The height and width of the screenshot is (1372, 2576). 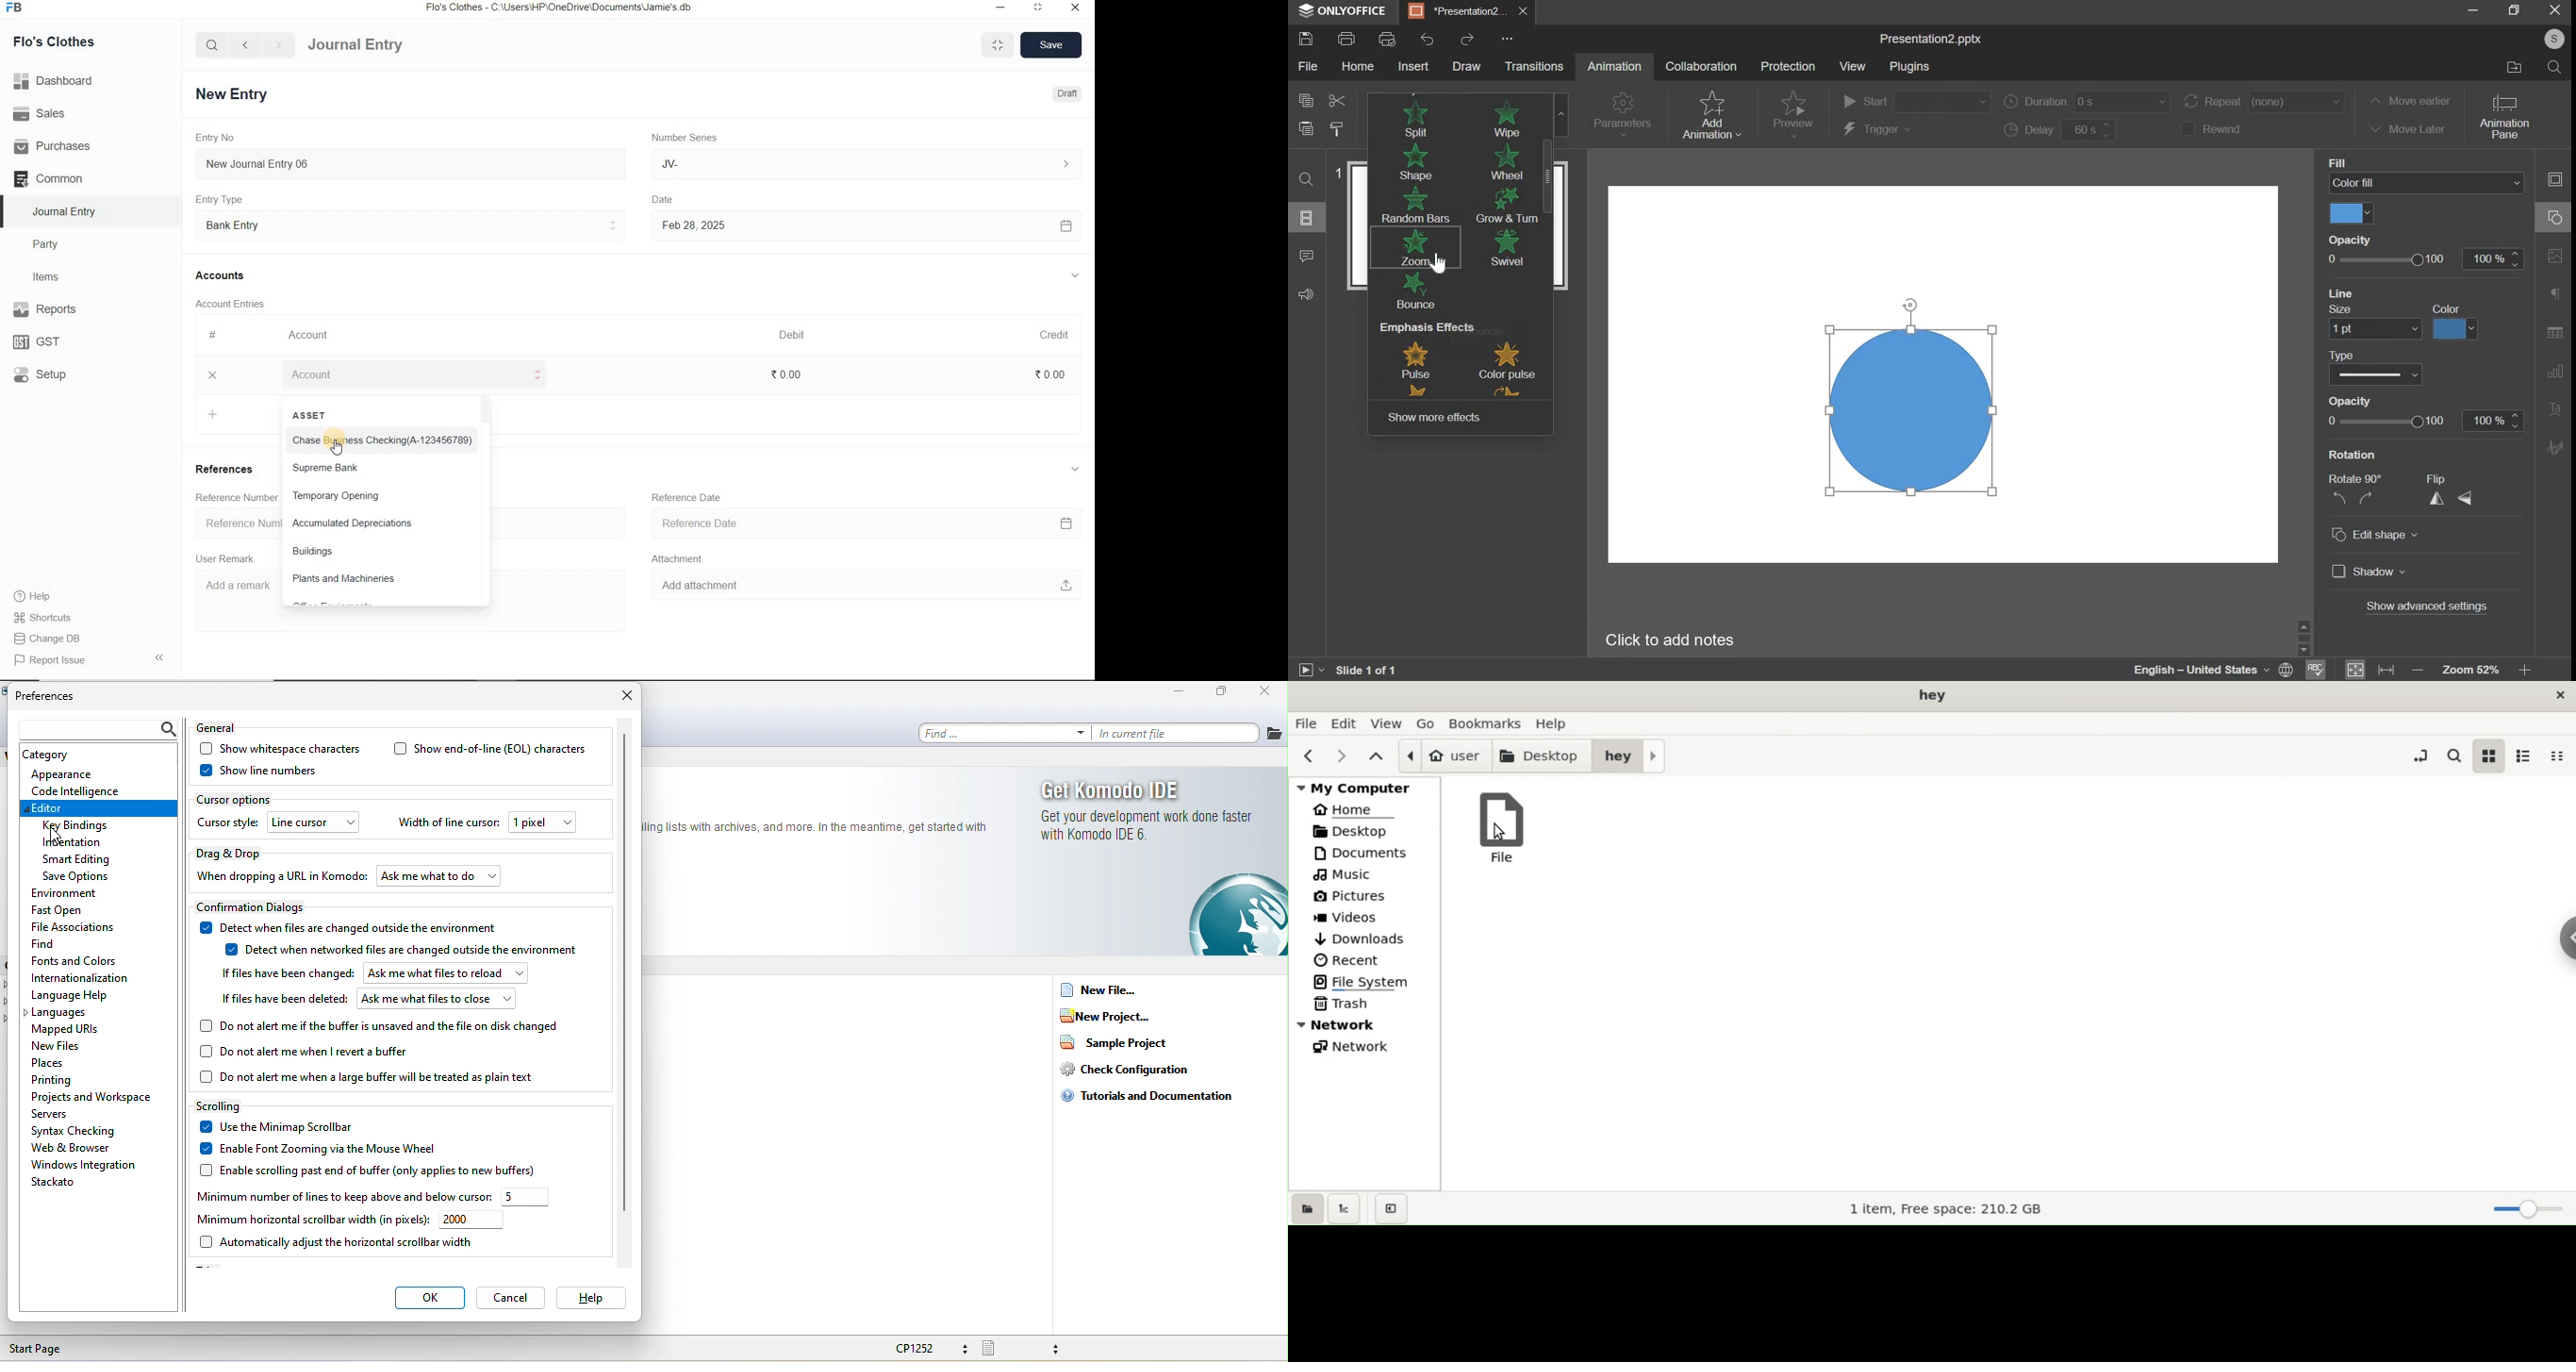 I want to click on Temporary Opening, so click(x=341, y=496).